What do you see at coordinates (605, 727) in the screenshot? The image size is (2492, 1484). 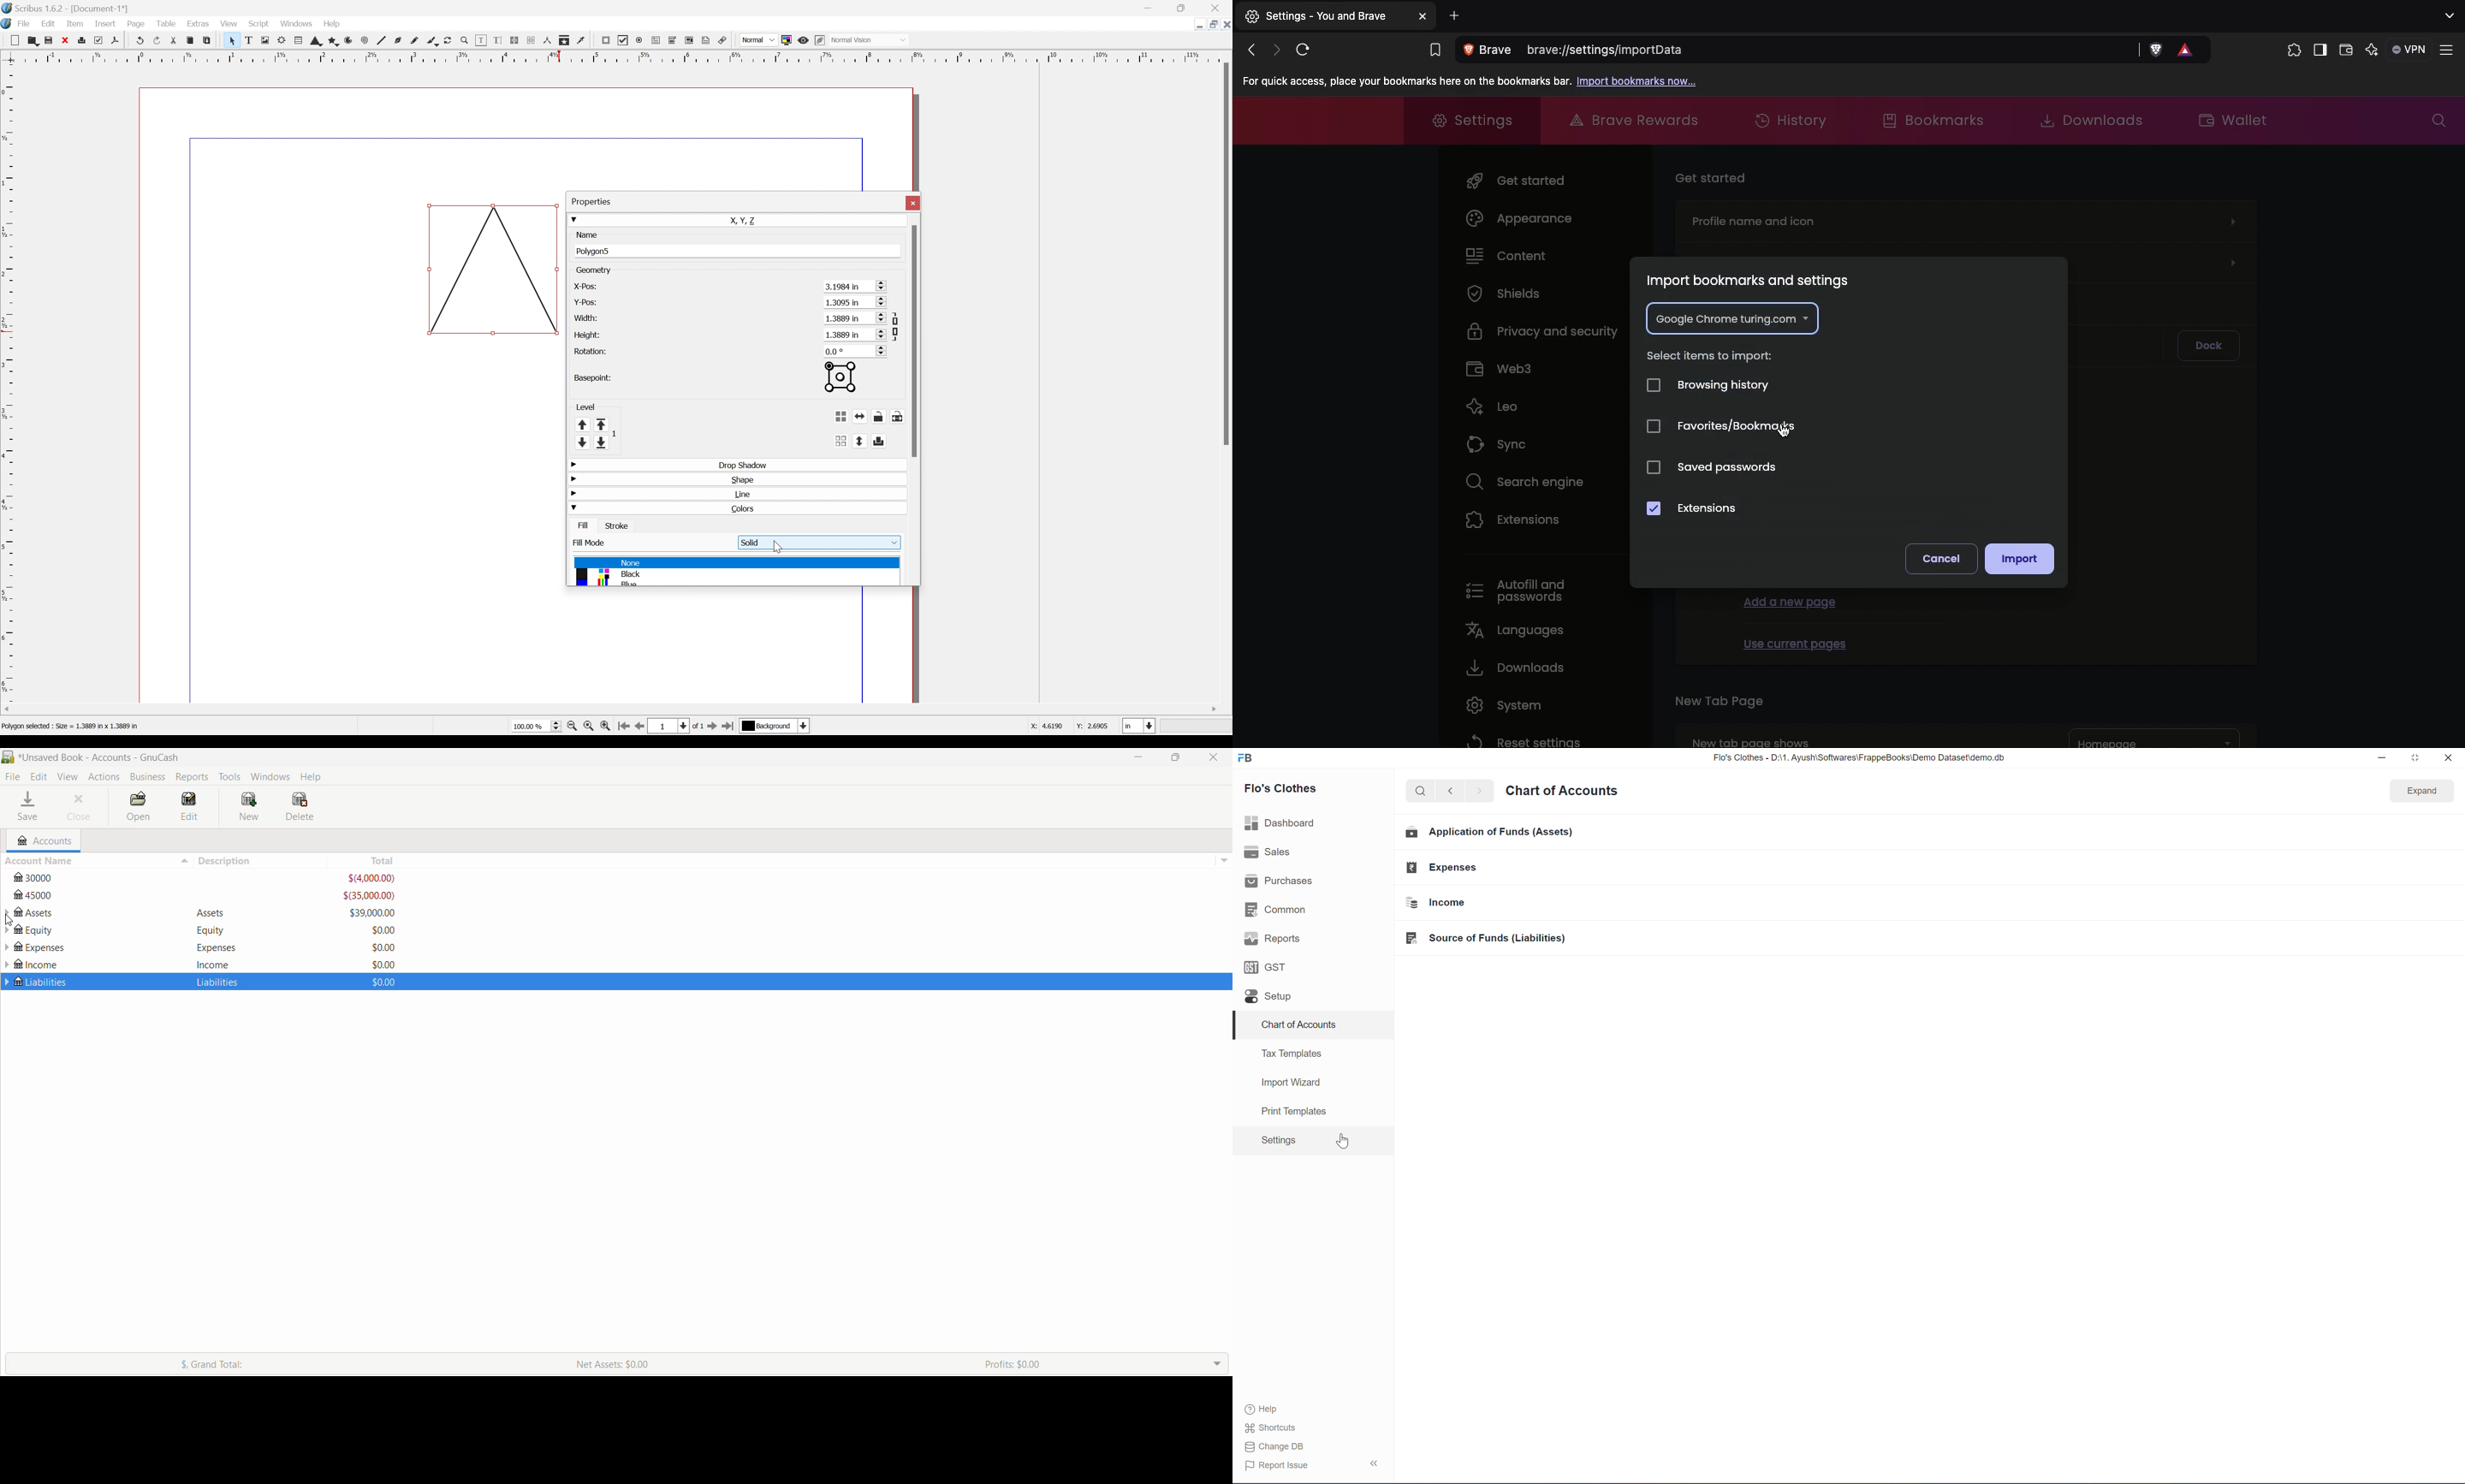 I see `Zoom in by stepping values in Tools preferences` at bounding box center [605, 727].